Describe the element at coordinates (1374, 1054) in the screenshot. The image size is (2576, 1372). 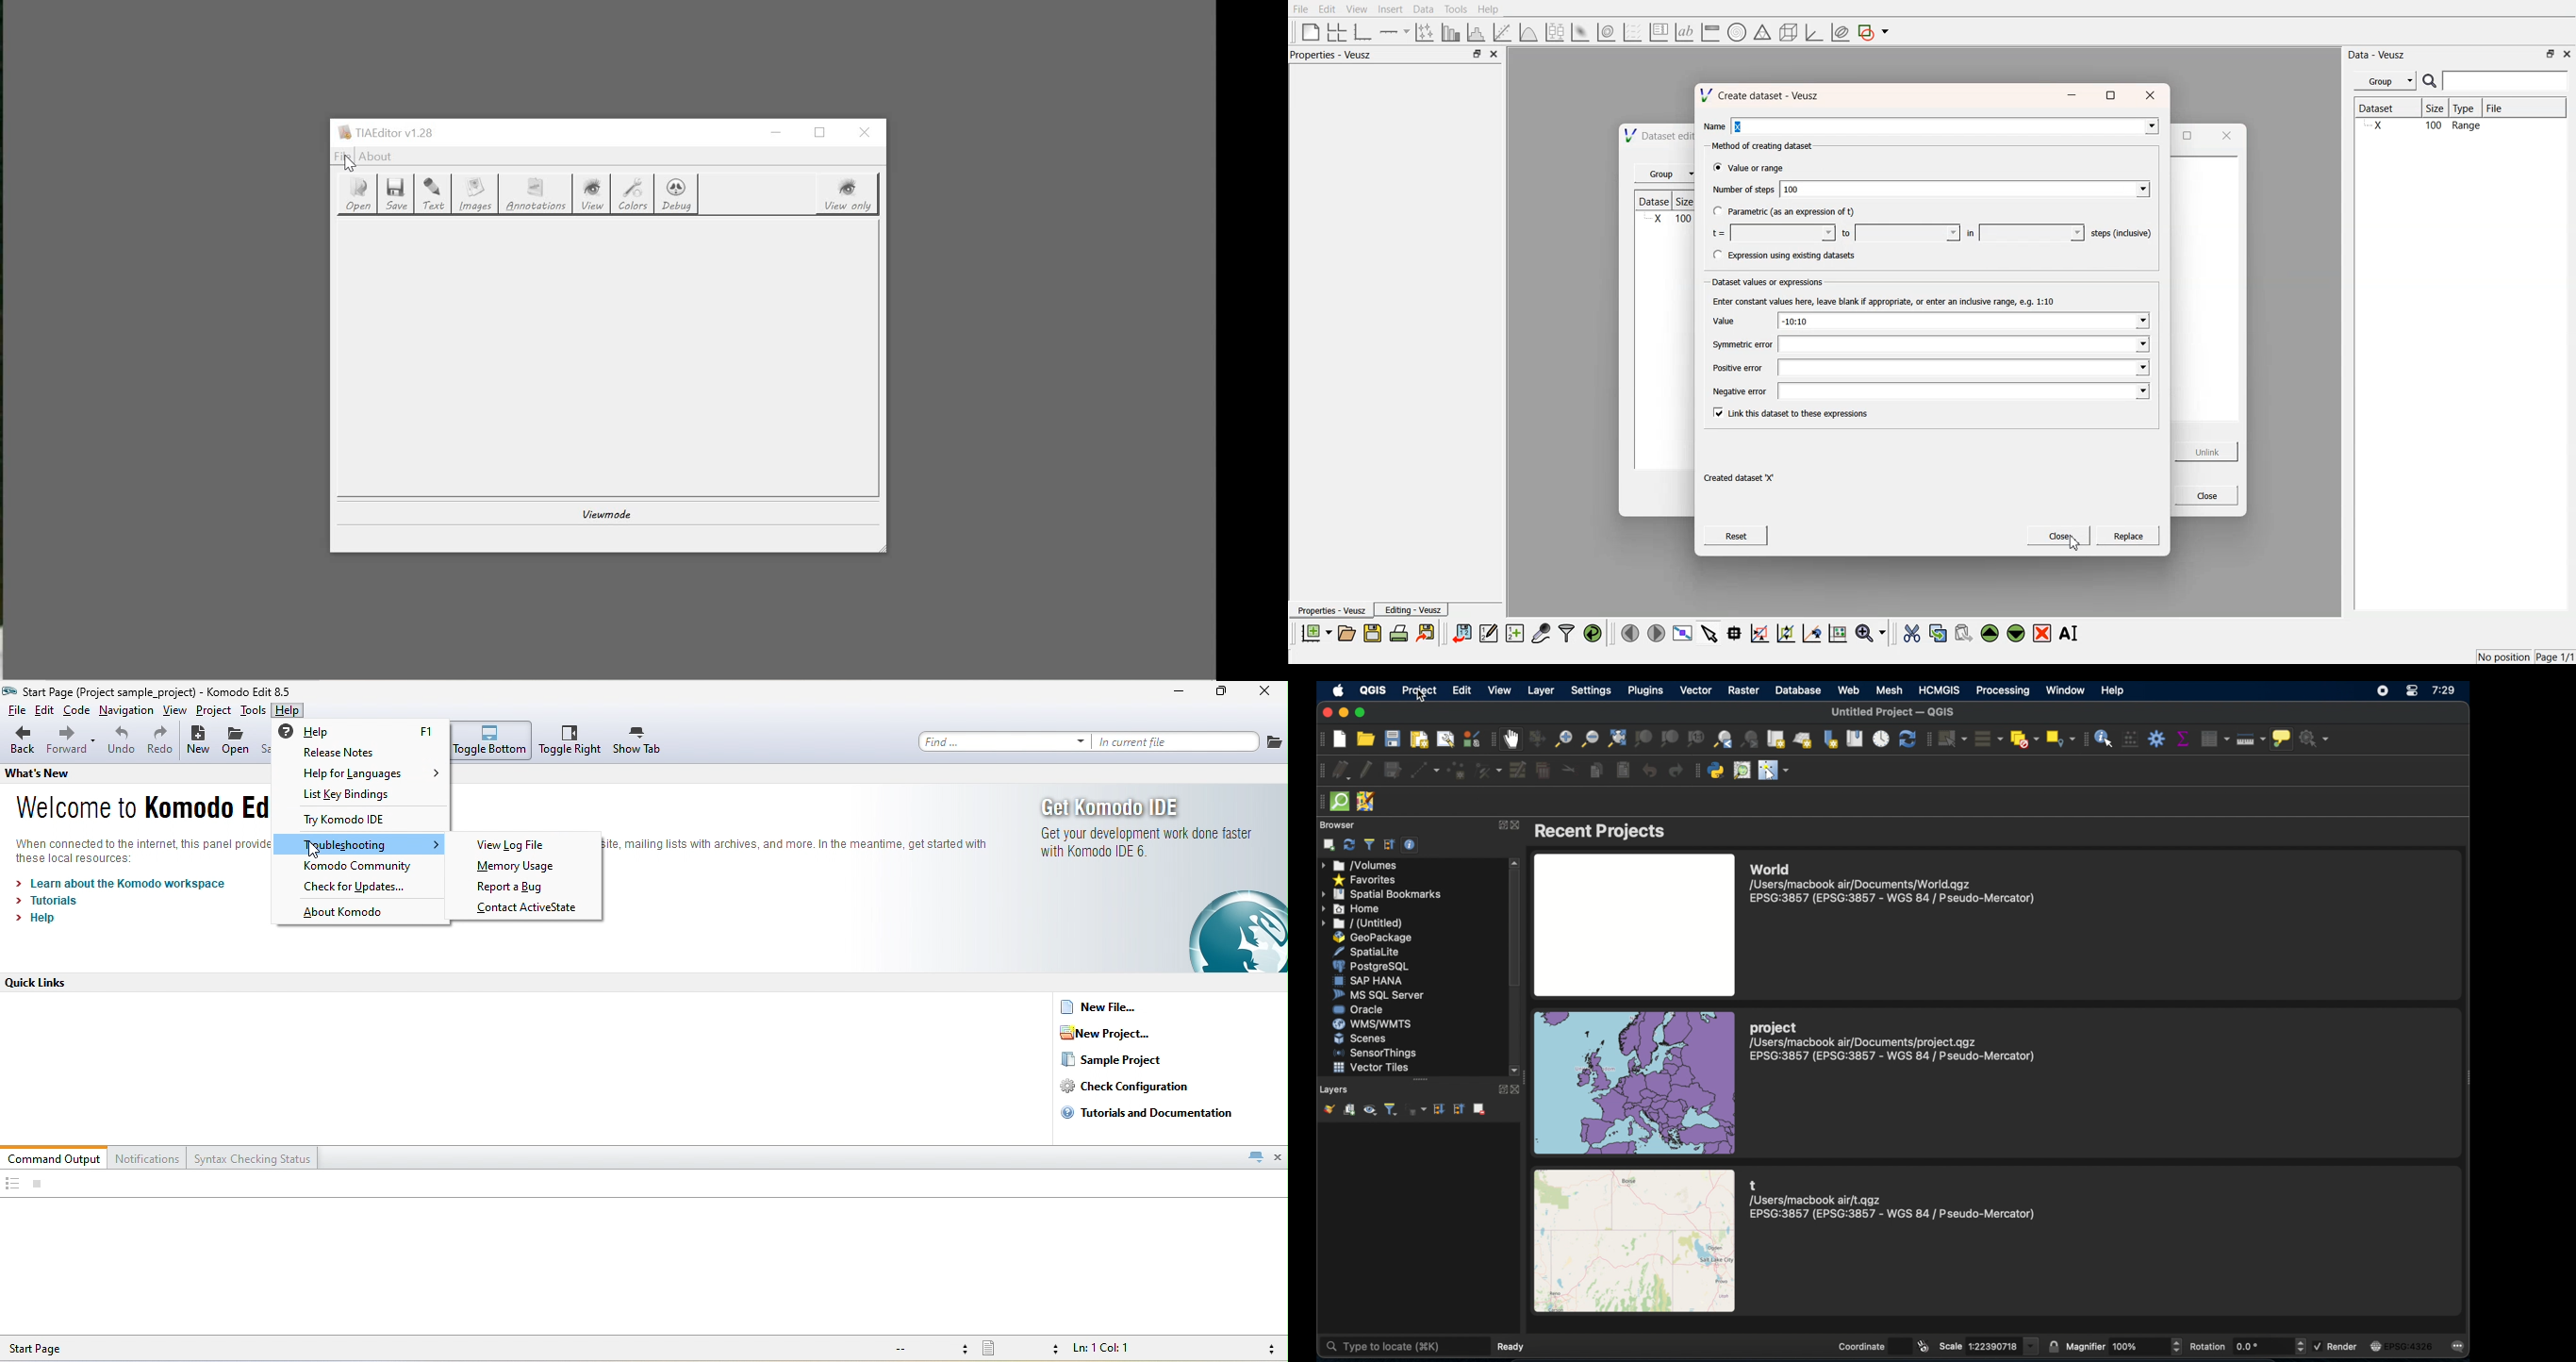
I see `sensor things` at that location.